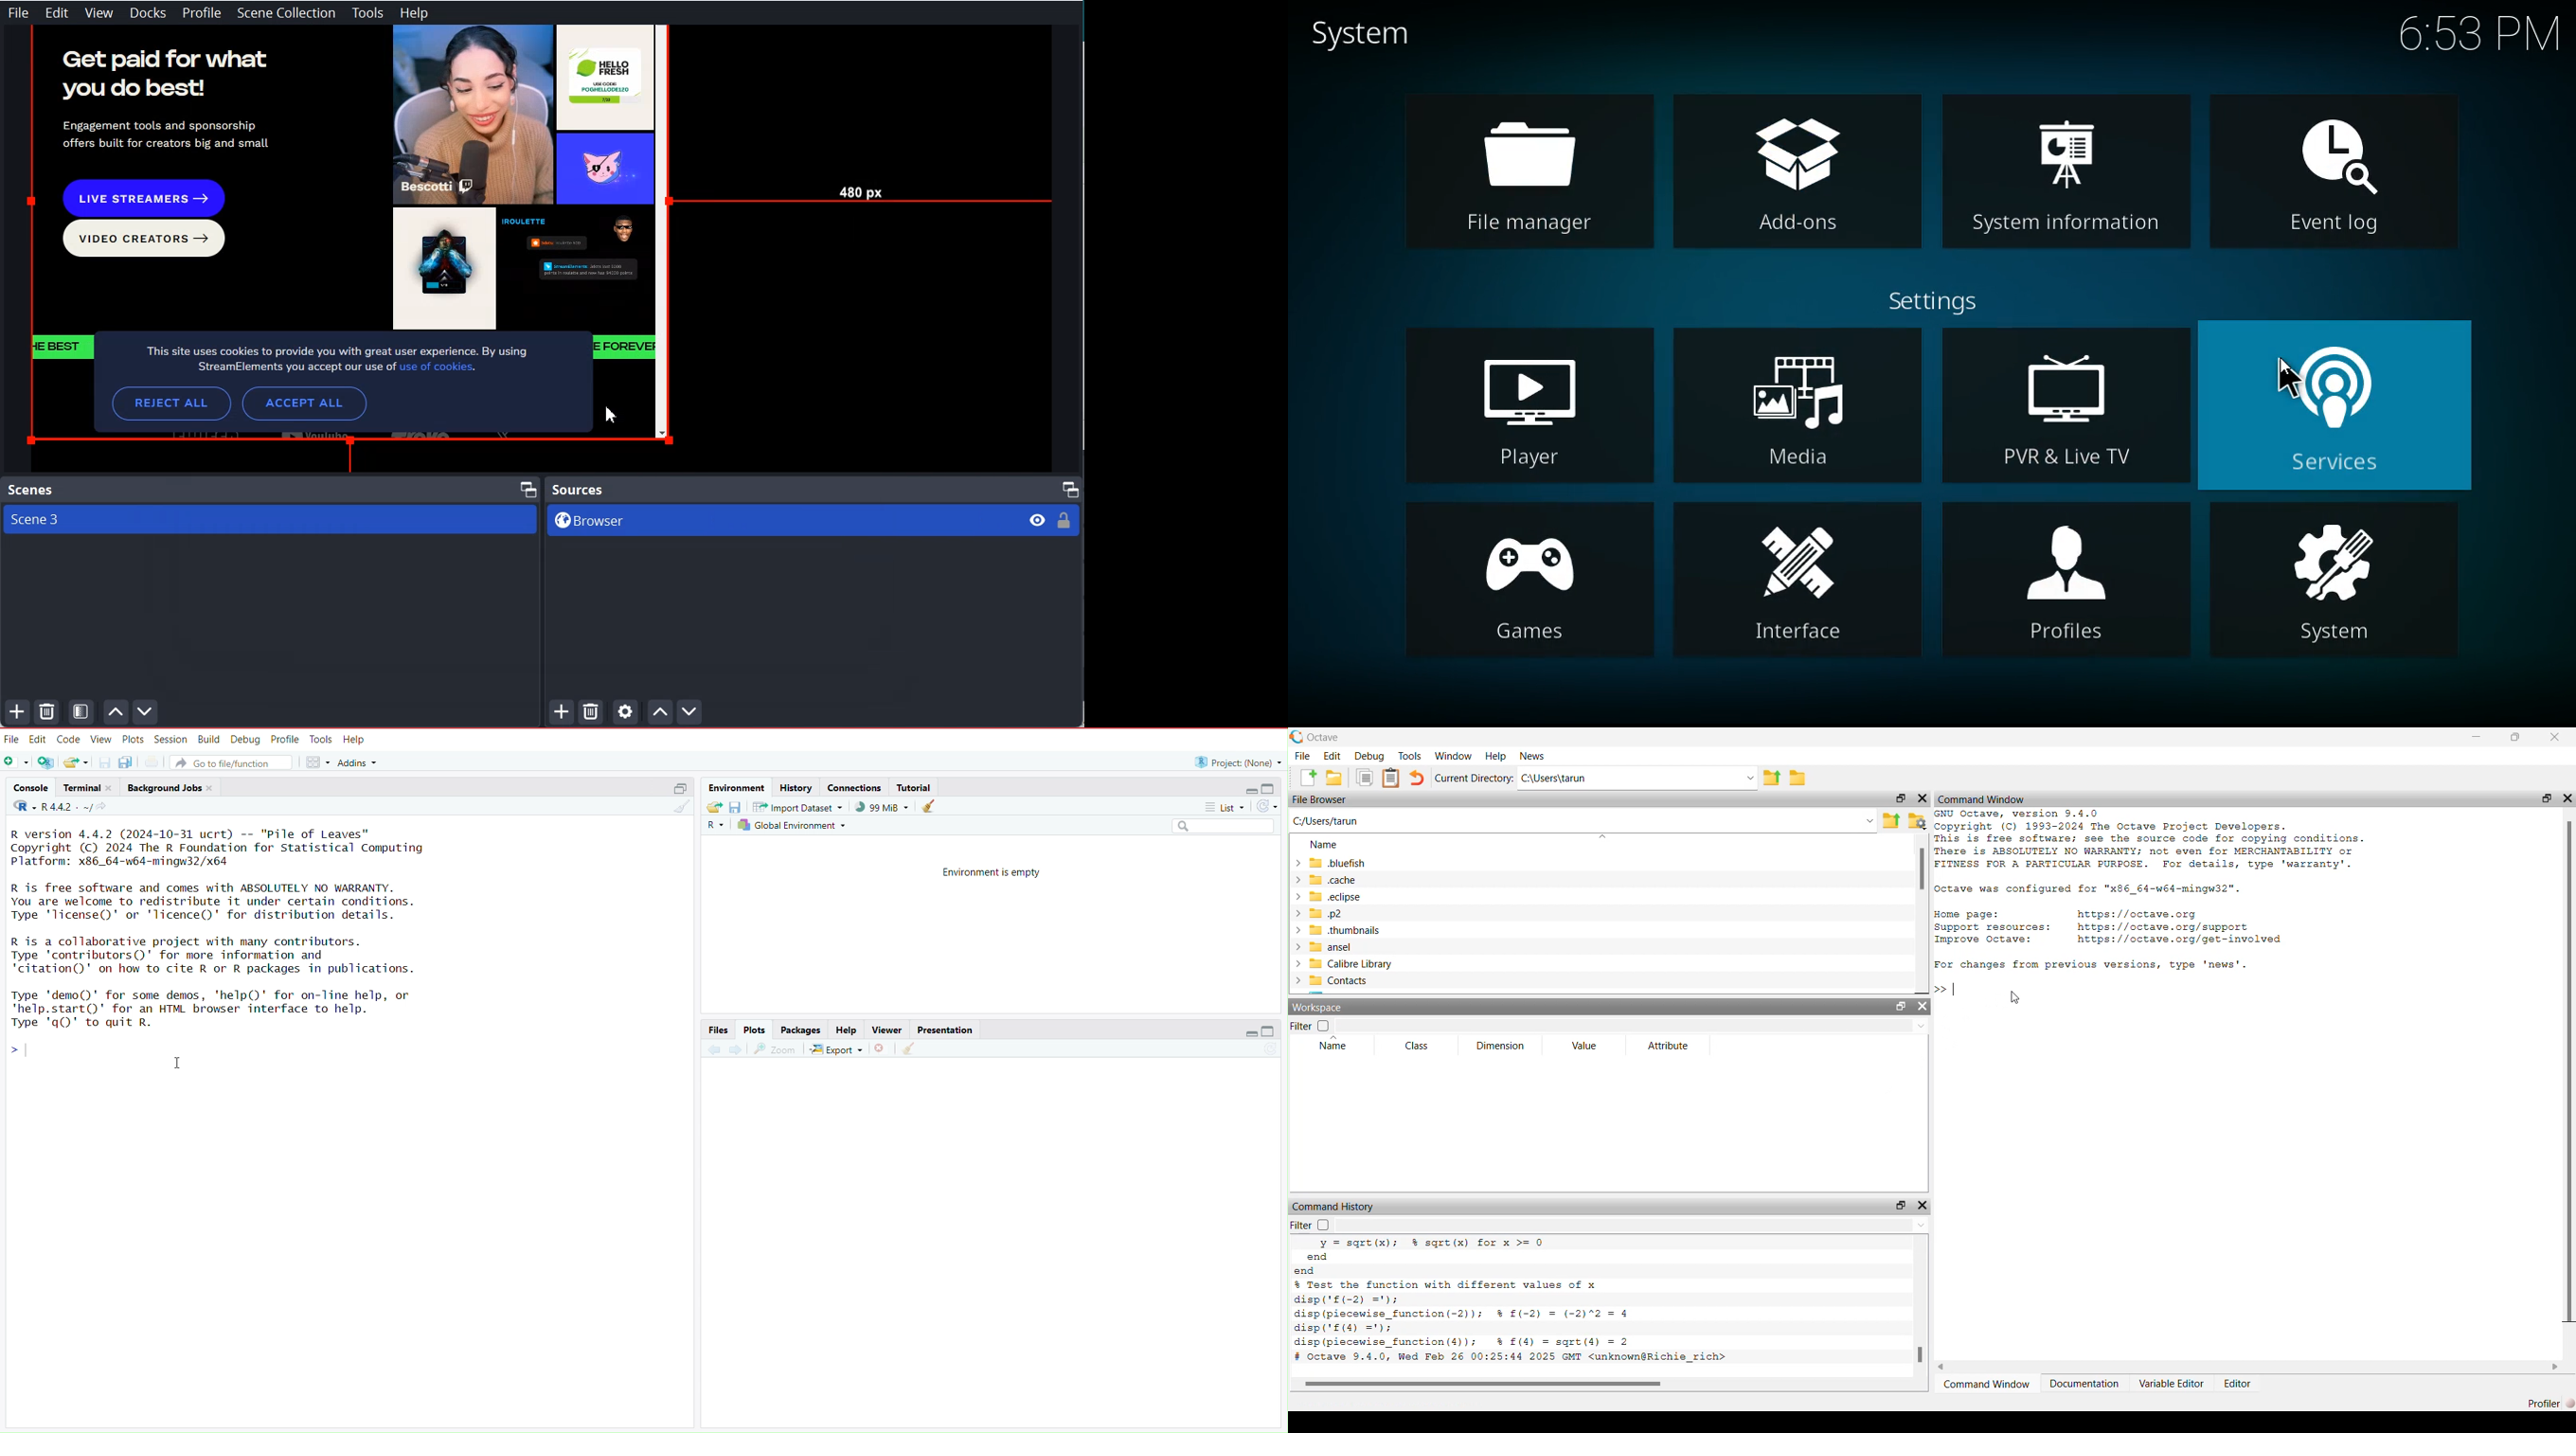 The width and height of the screenshot is (2576, 1456). What do you see at coordinates (882, 1049) in the screenshot?
I see `remove the current plot` at bounding box center [882, 1049].